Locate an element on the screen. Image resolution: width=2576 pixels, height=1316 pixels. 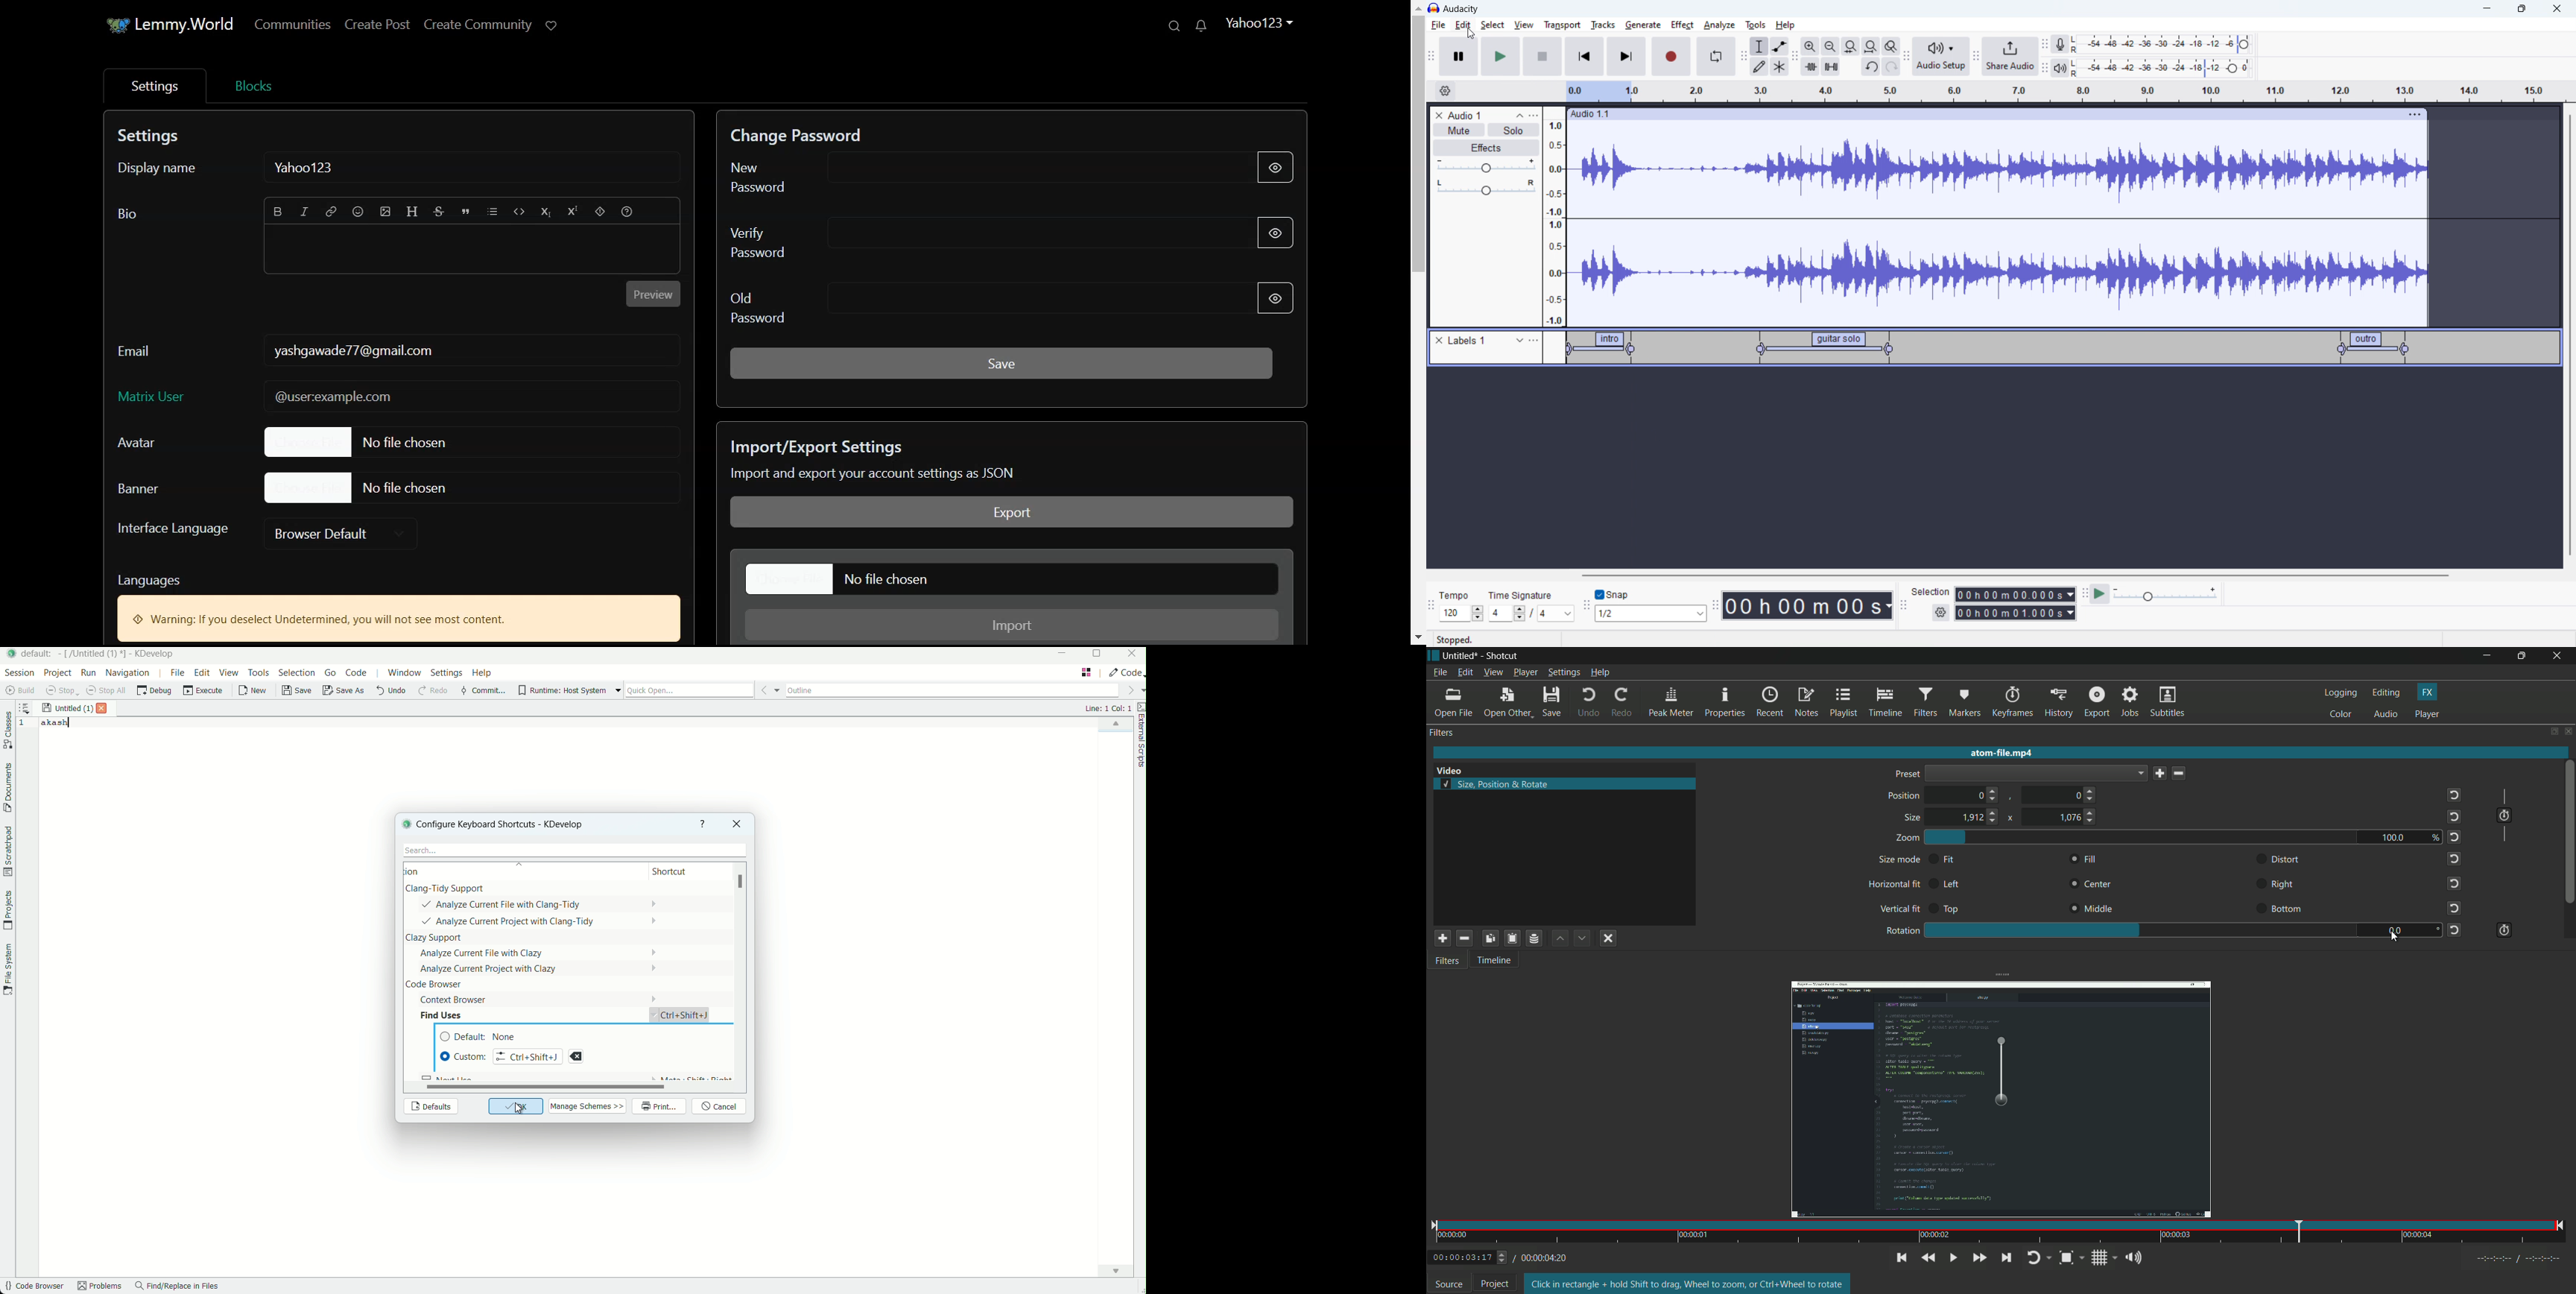
% is located at coordinates (2437, 838).